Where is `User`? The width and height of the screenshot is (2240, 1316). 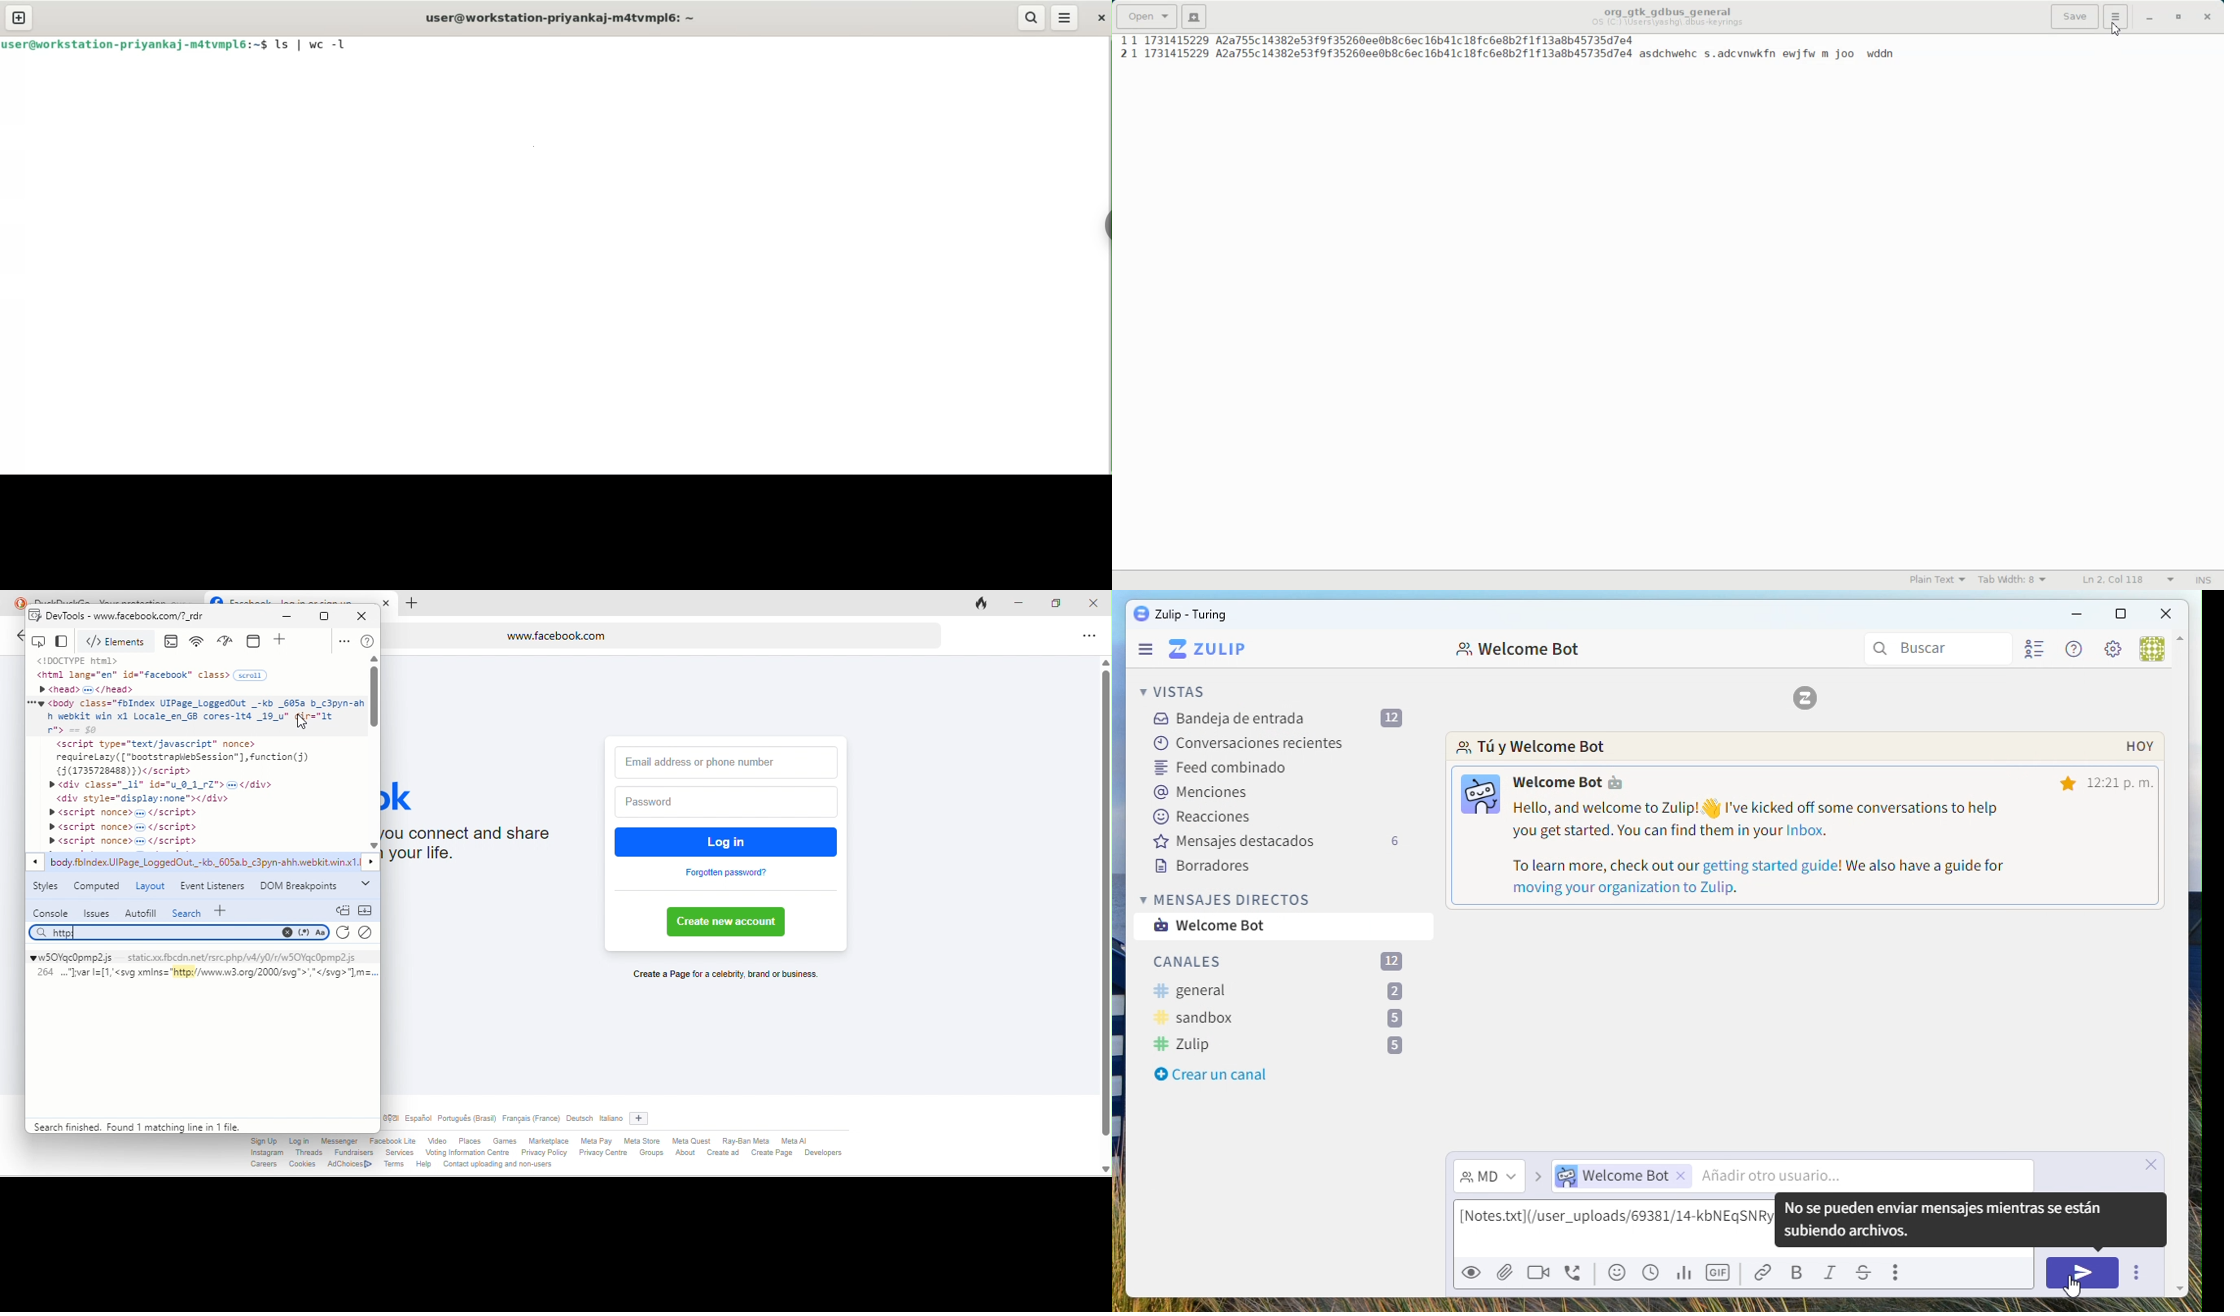 User is located at coordinates (2152, 650).